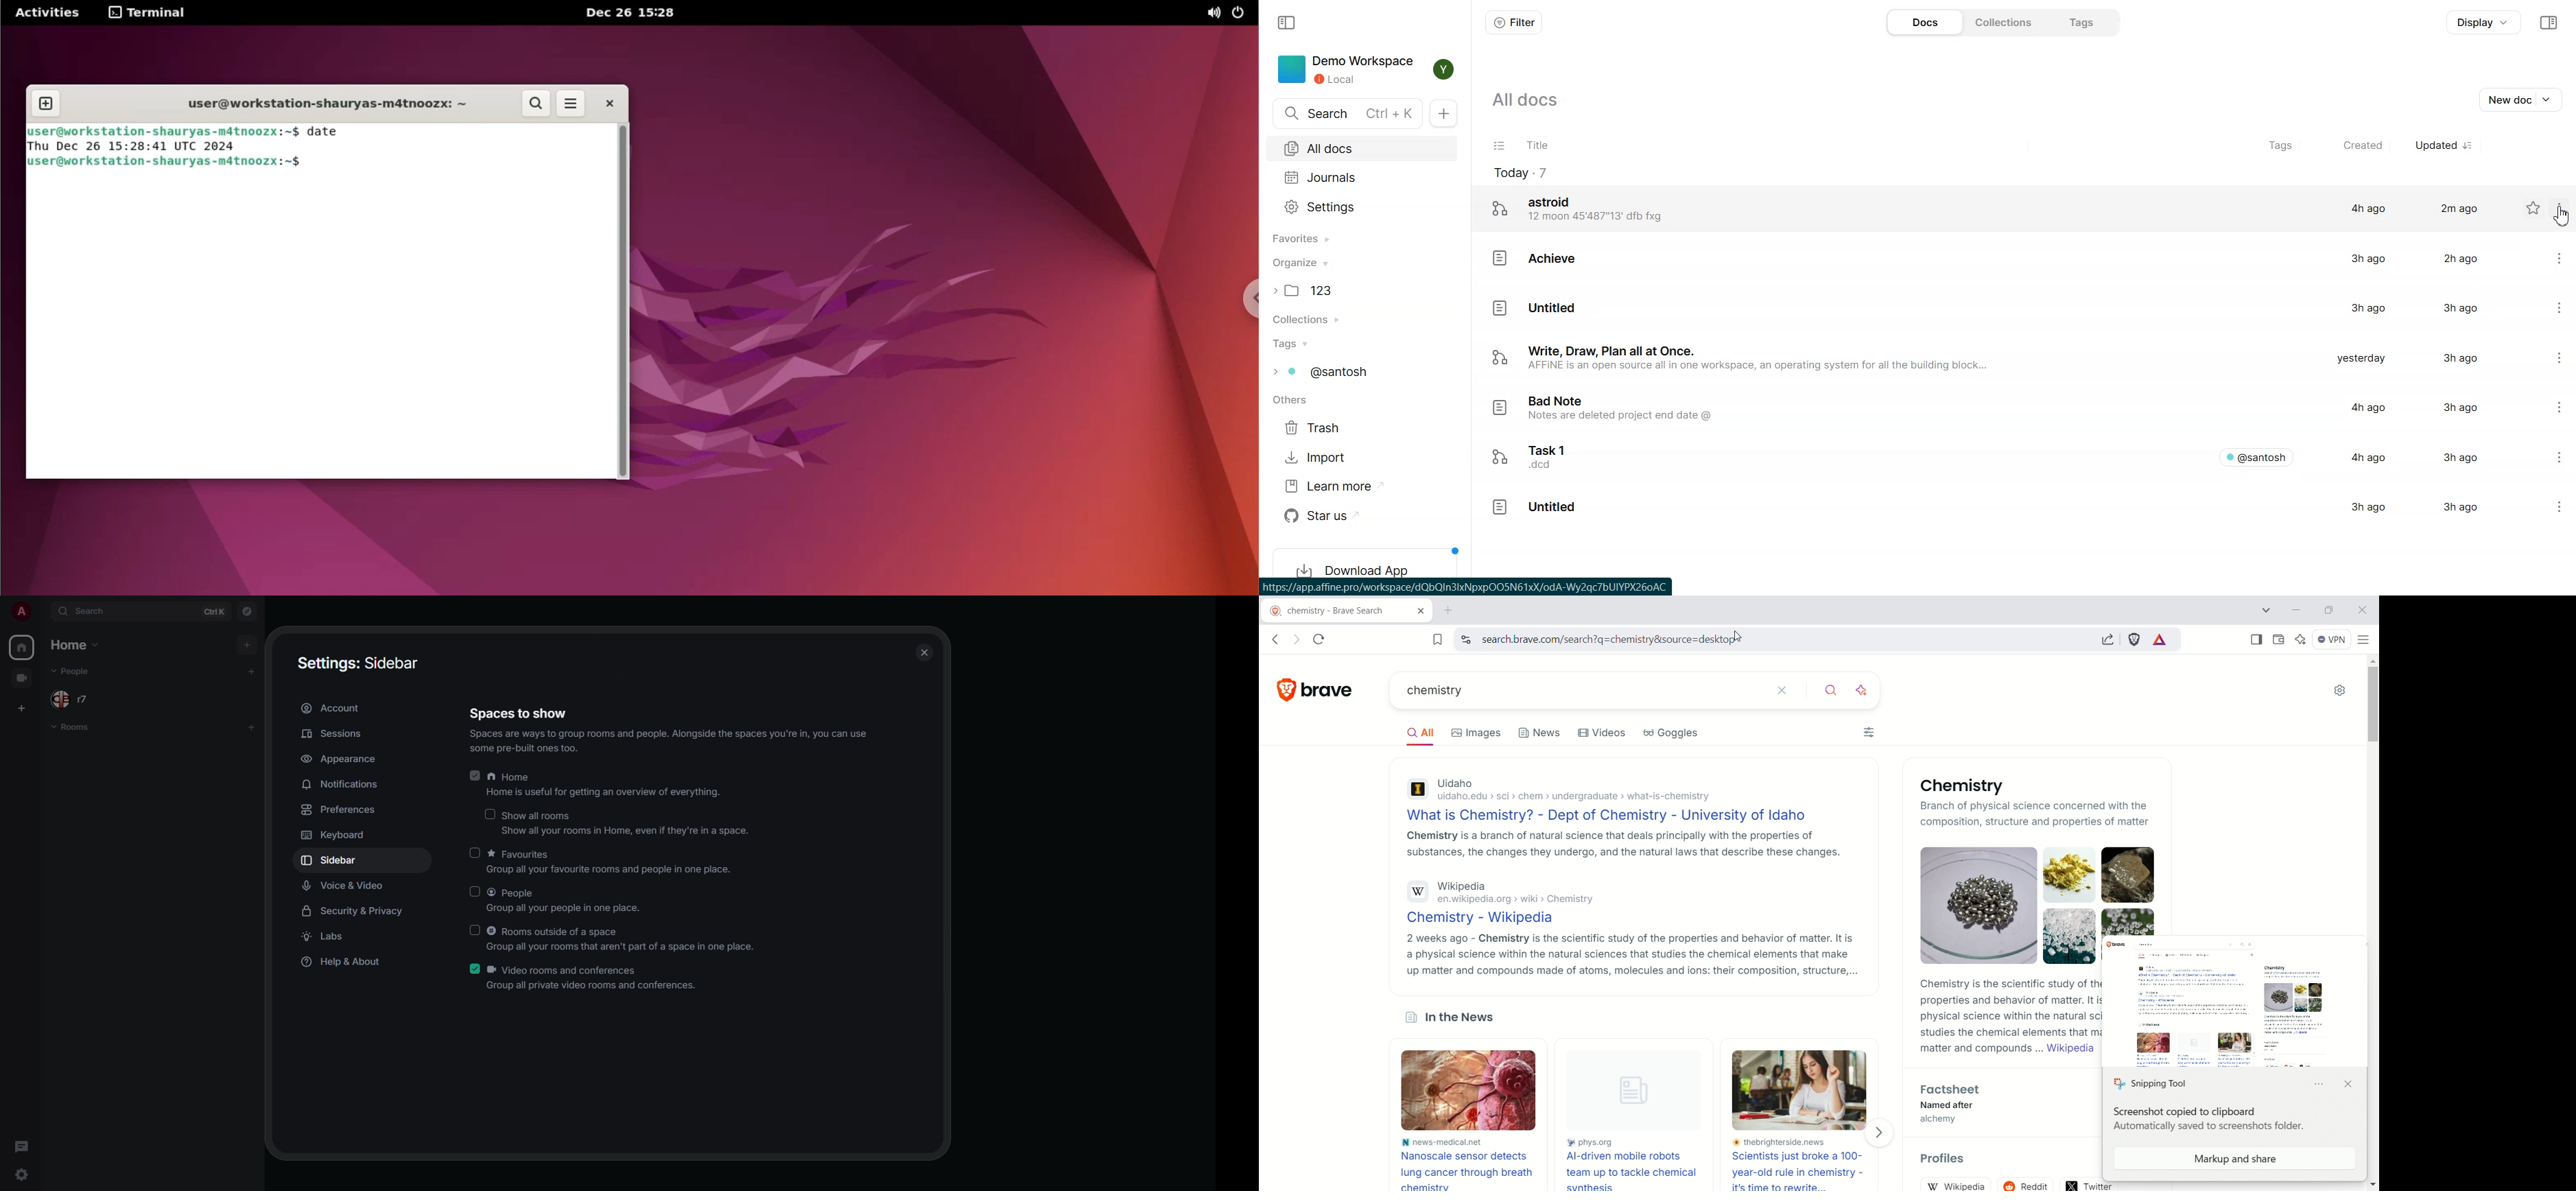  I want to click on preferences, so click(338, 810).